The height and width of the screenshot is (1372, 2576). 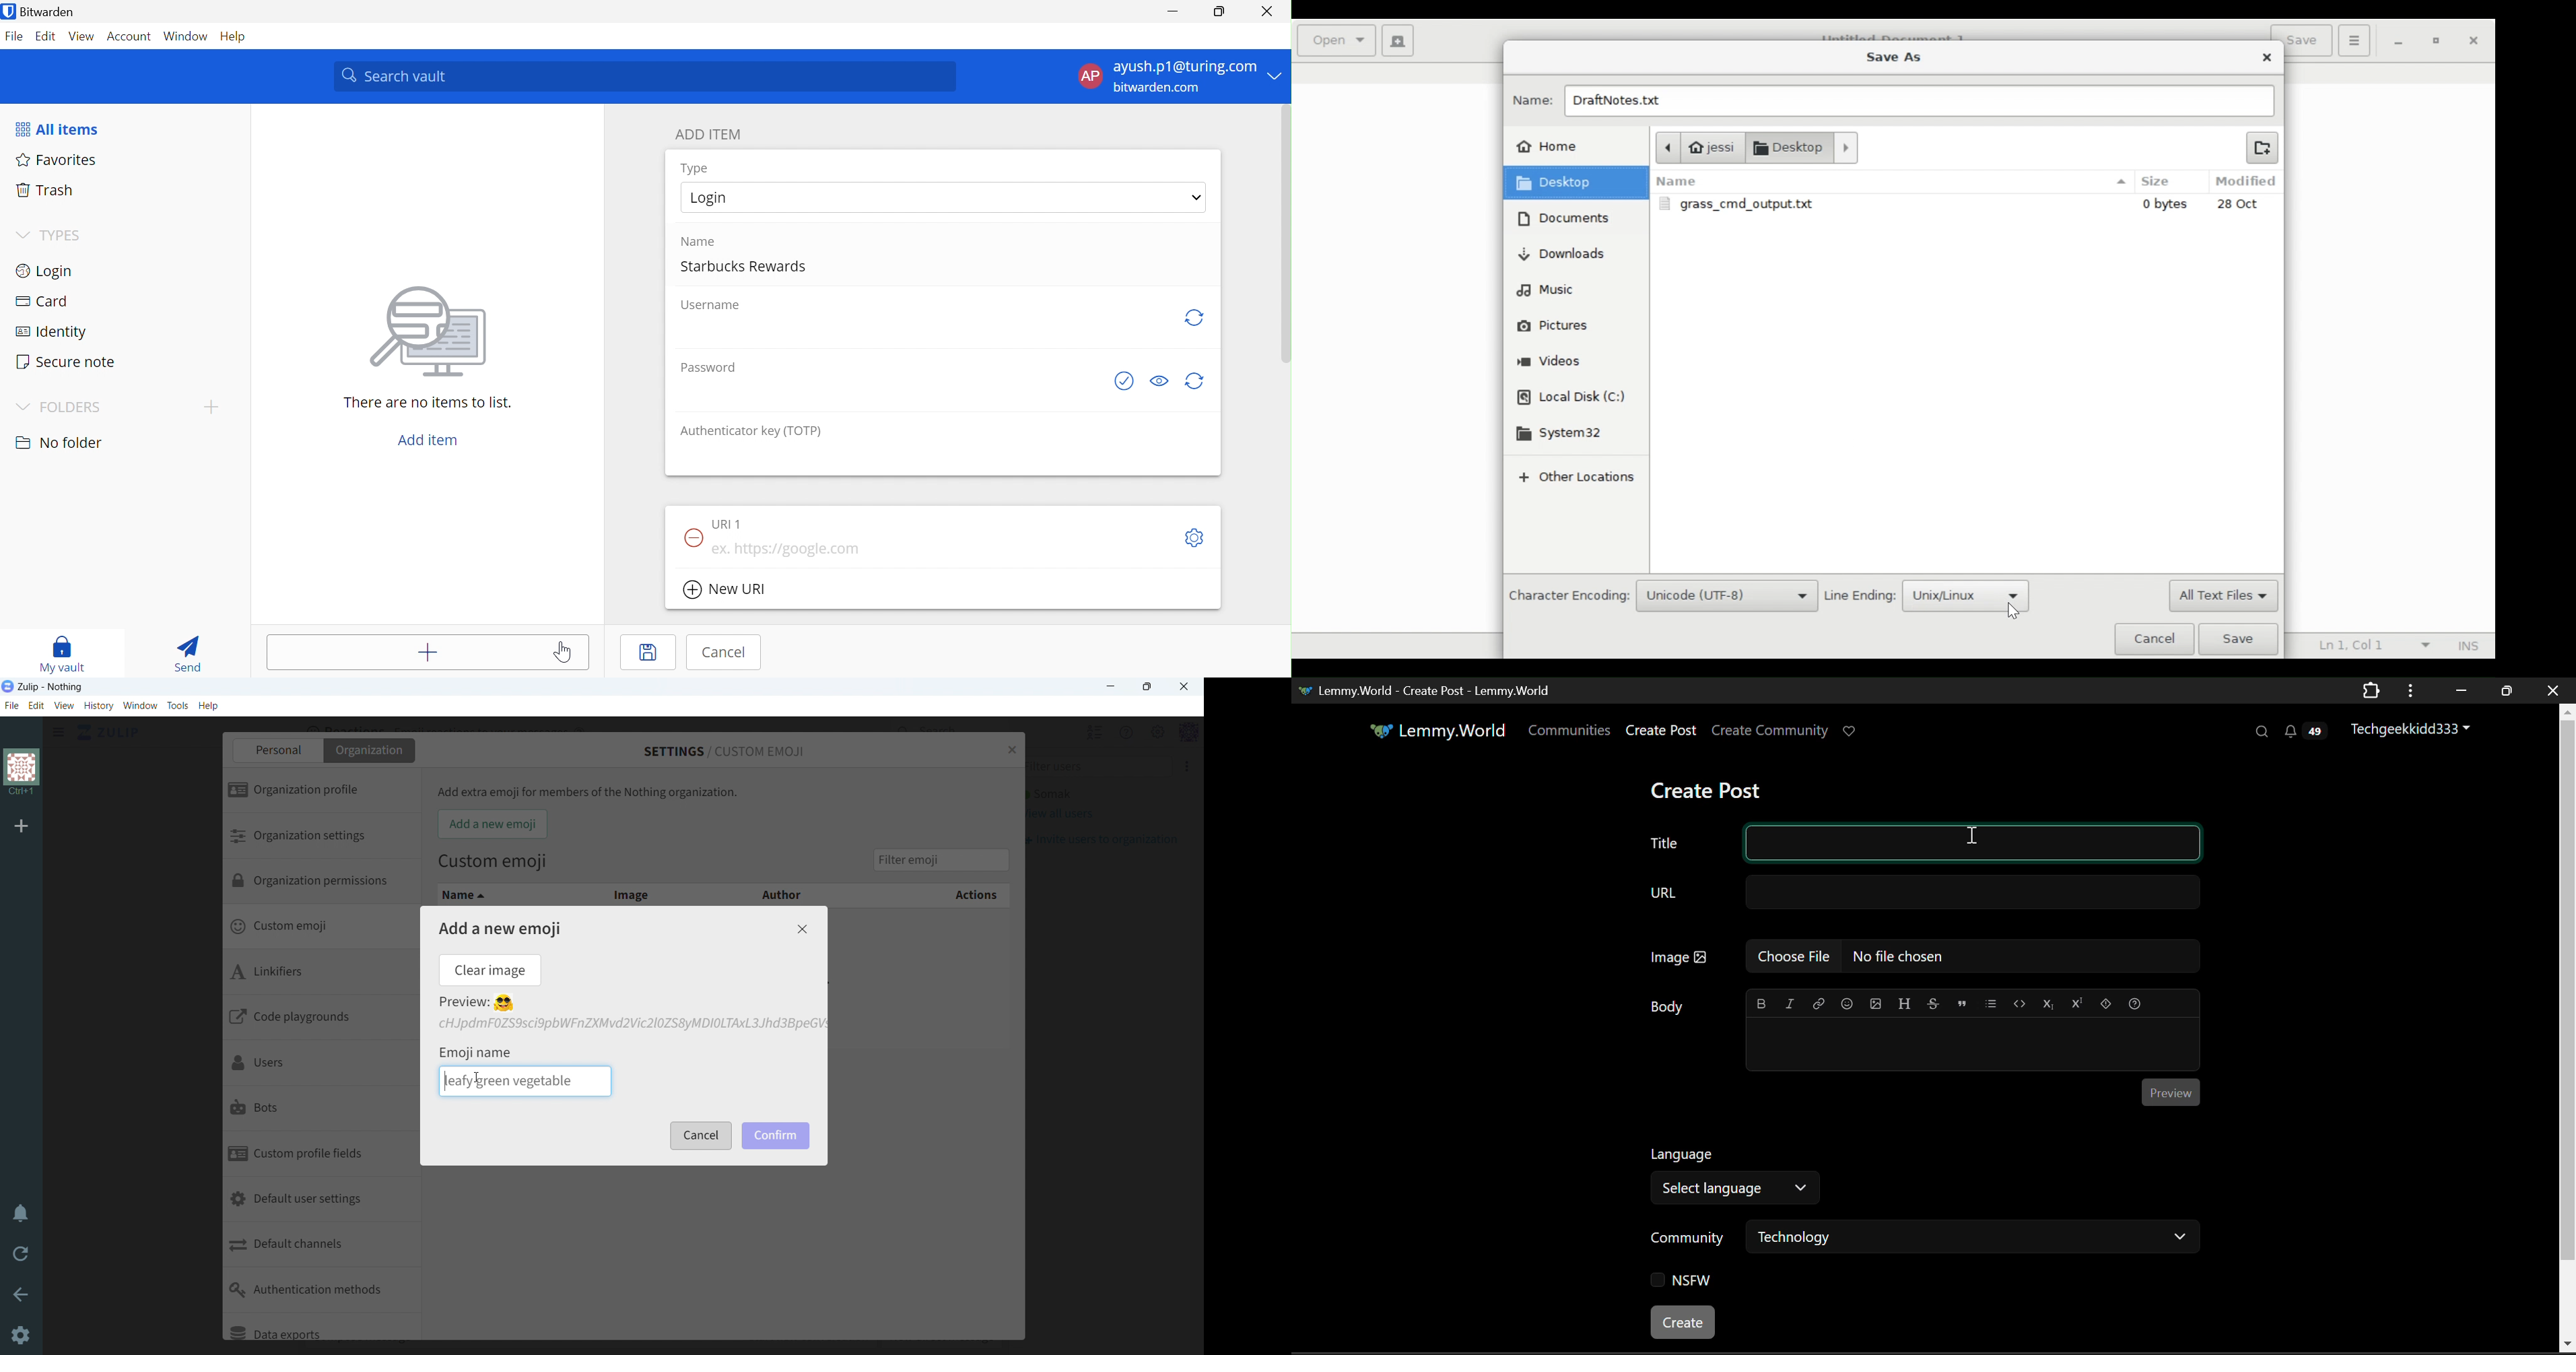 What do you see at coordinates (322, 1019) in the screenshot?
I see `code playgrounds` at bounding box center [322, 1019].